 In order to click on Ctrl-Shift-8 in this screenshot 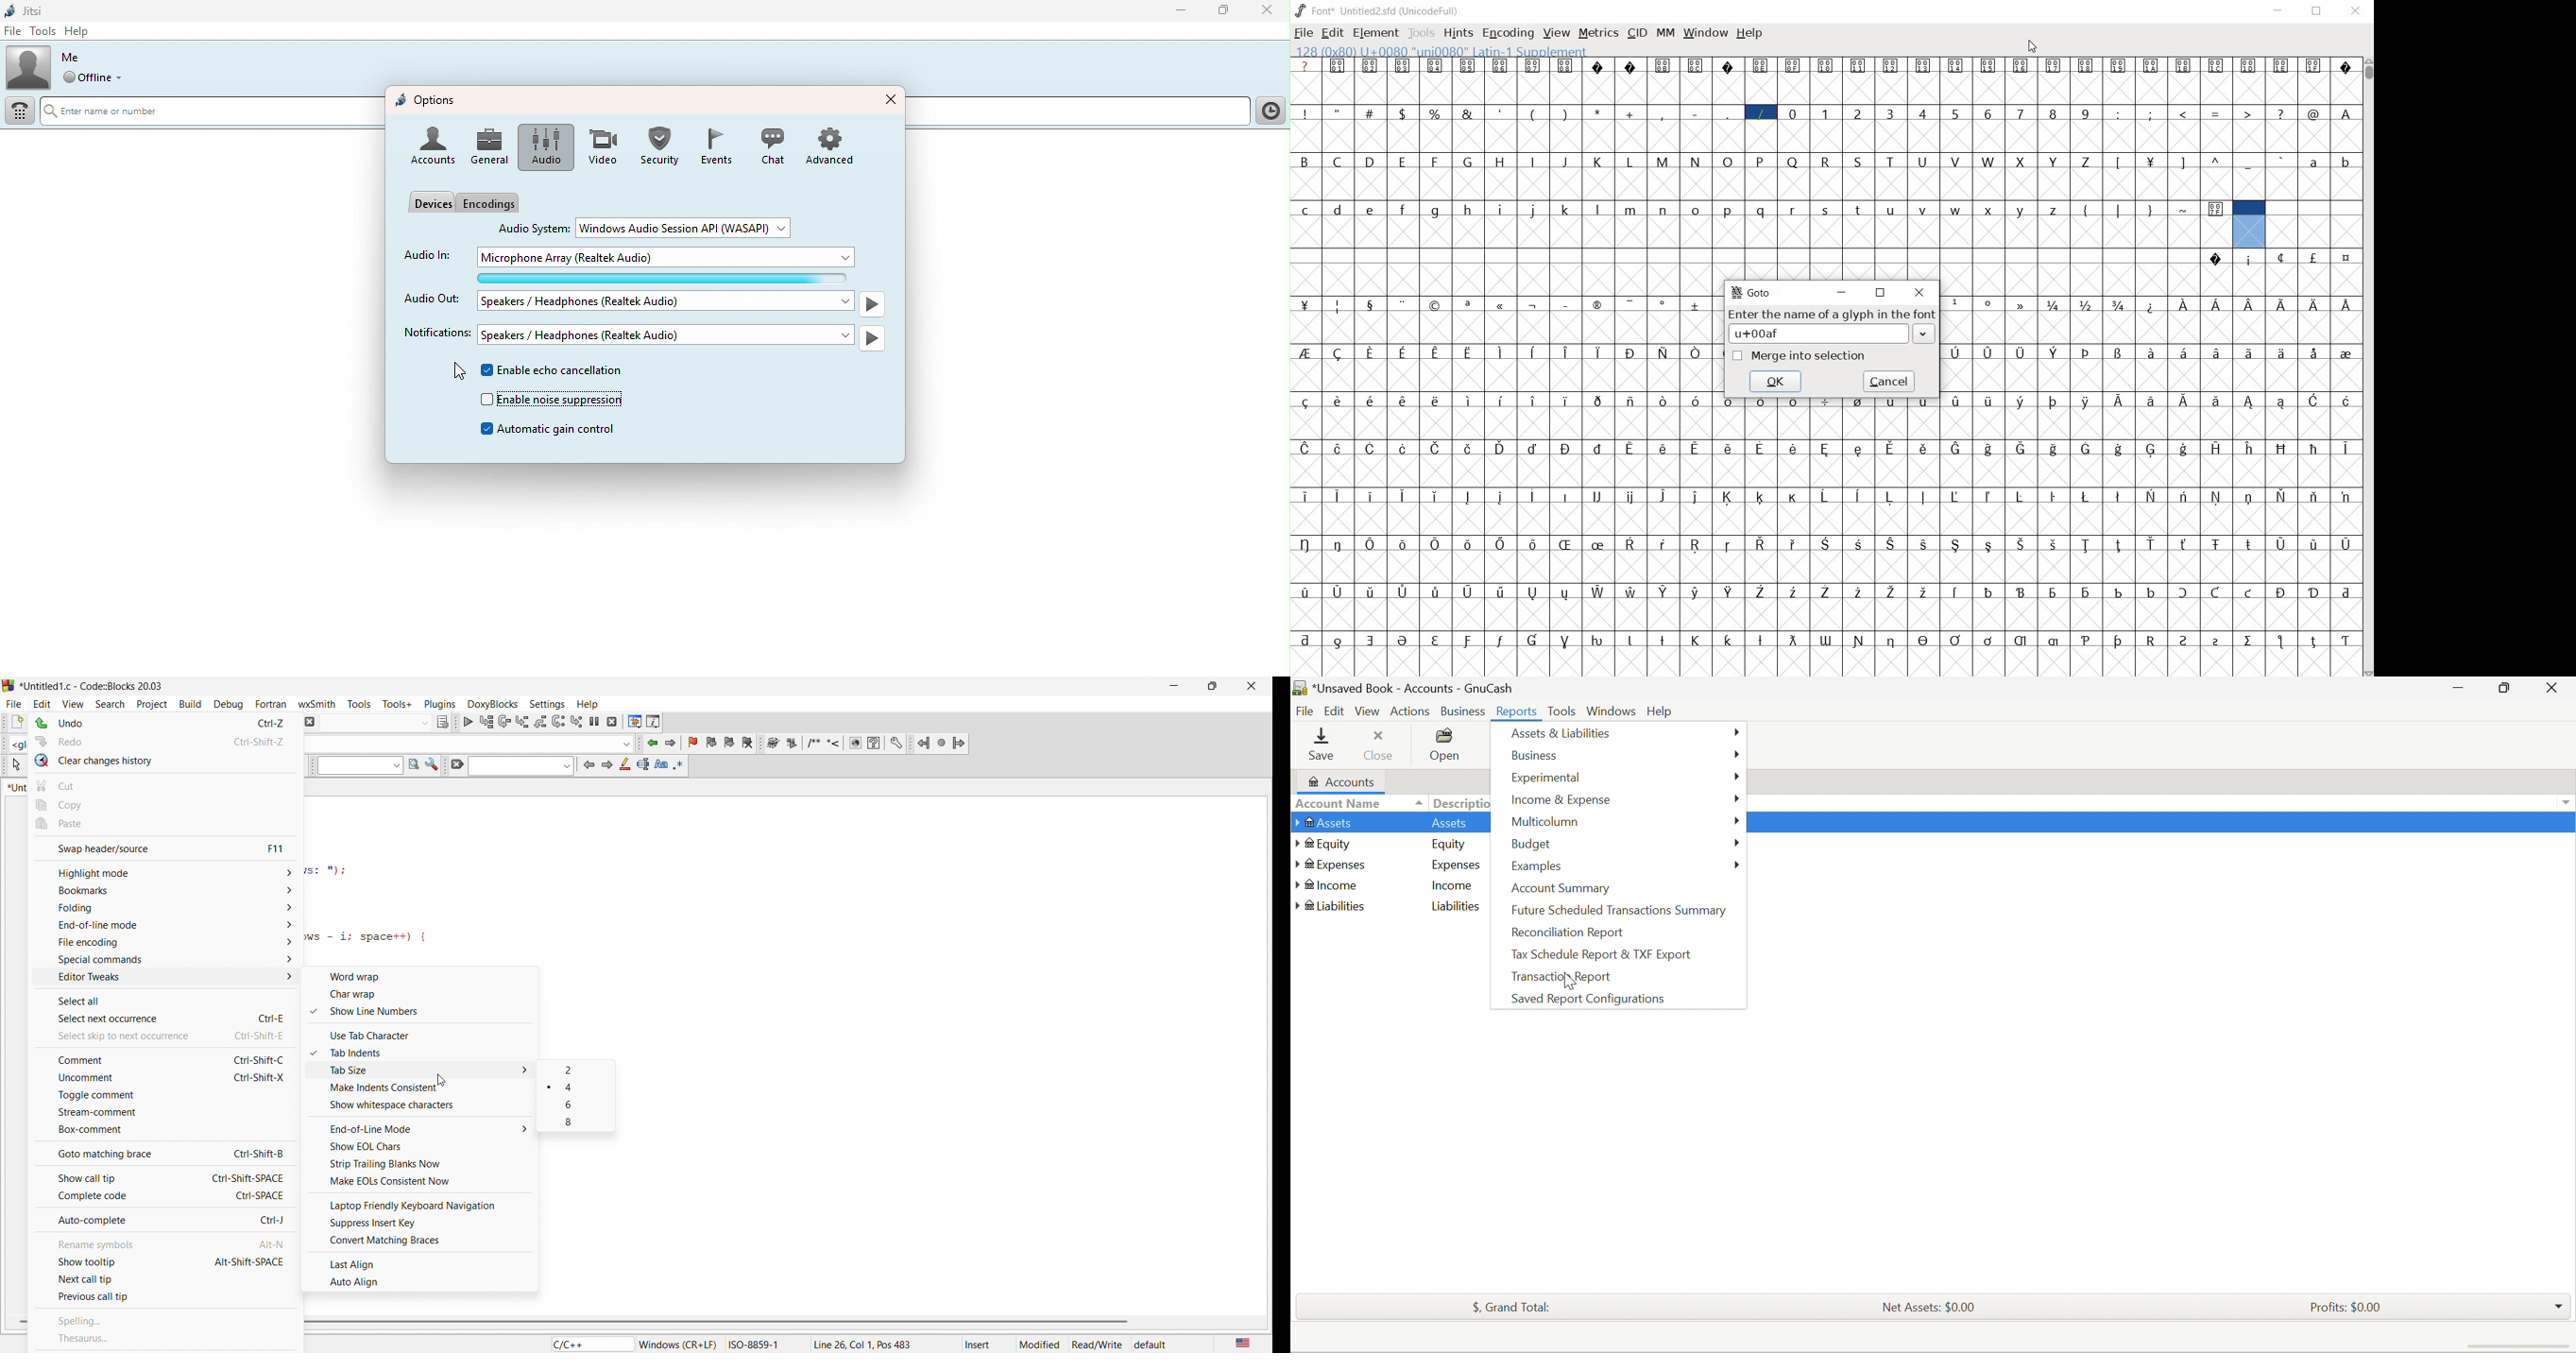, I will do `click(253, 1153)`.